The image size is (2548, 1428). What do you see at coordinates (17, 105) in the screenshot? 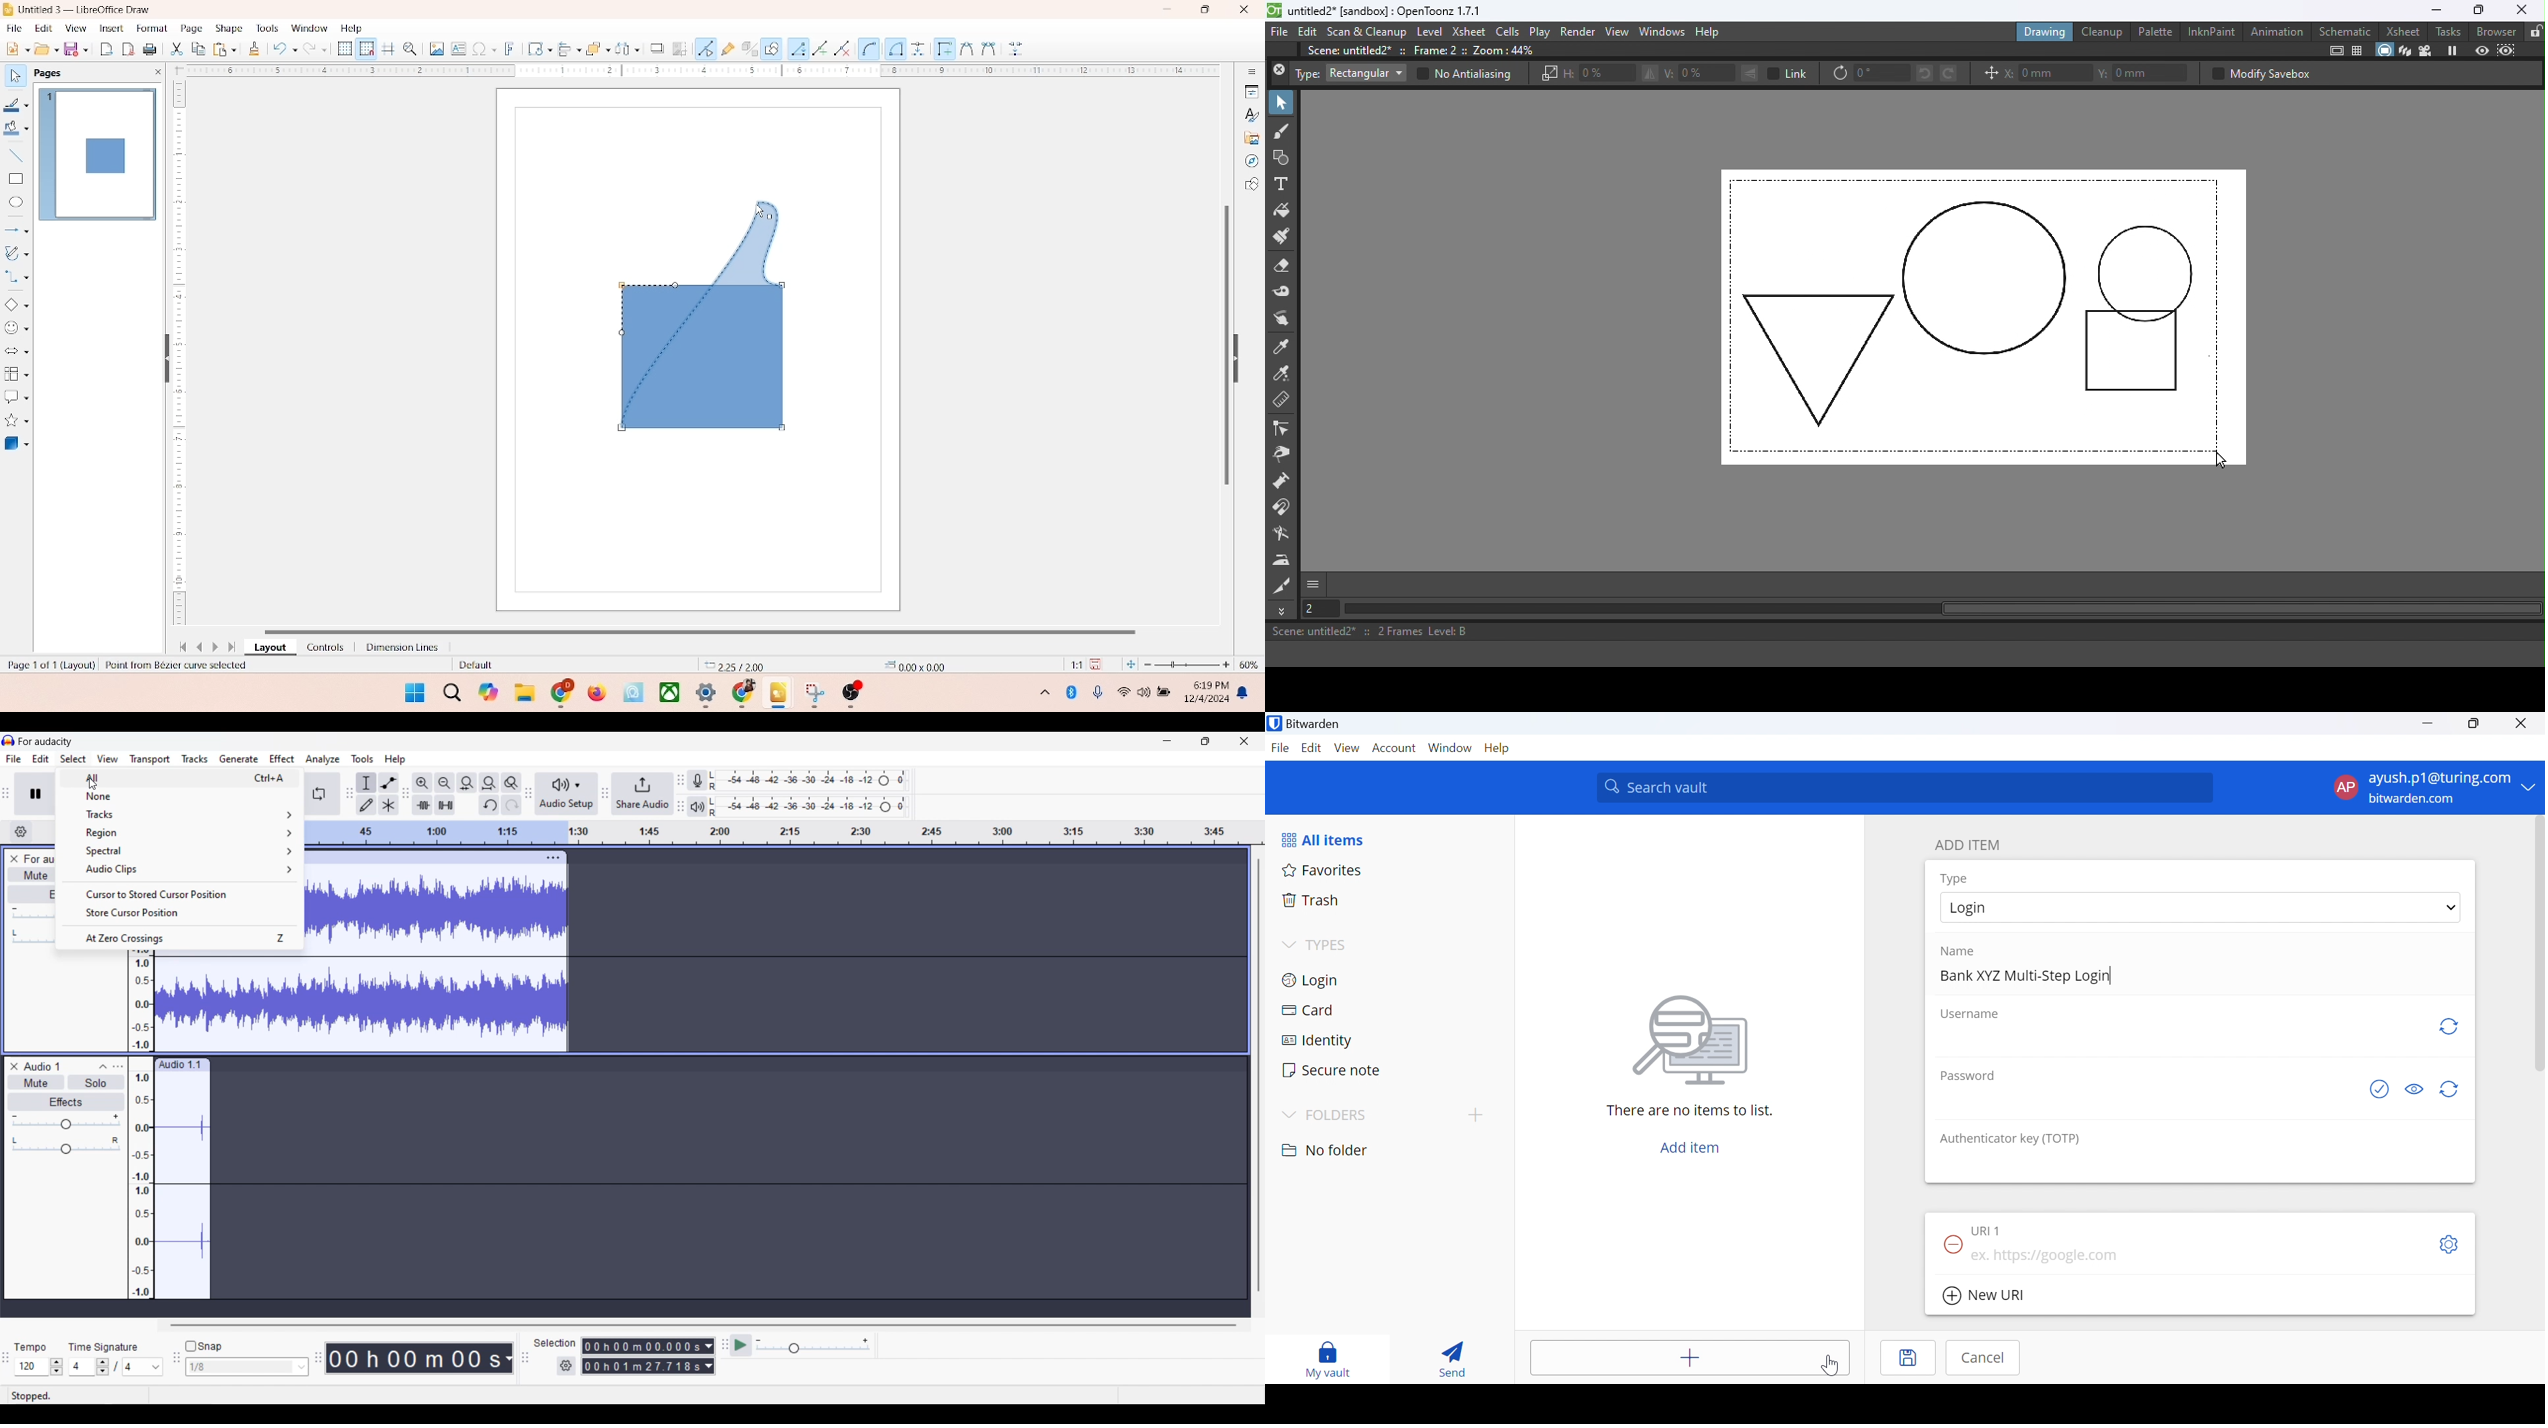
I see `line color` at bounding box center [17, 105].